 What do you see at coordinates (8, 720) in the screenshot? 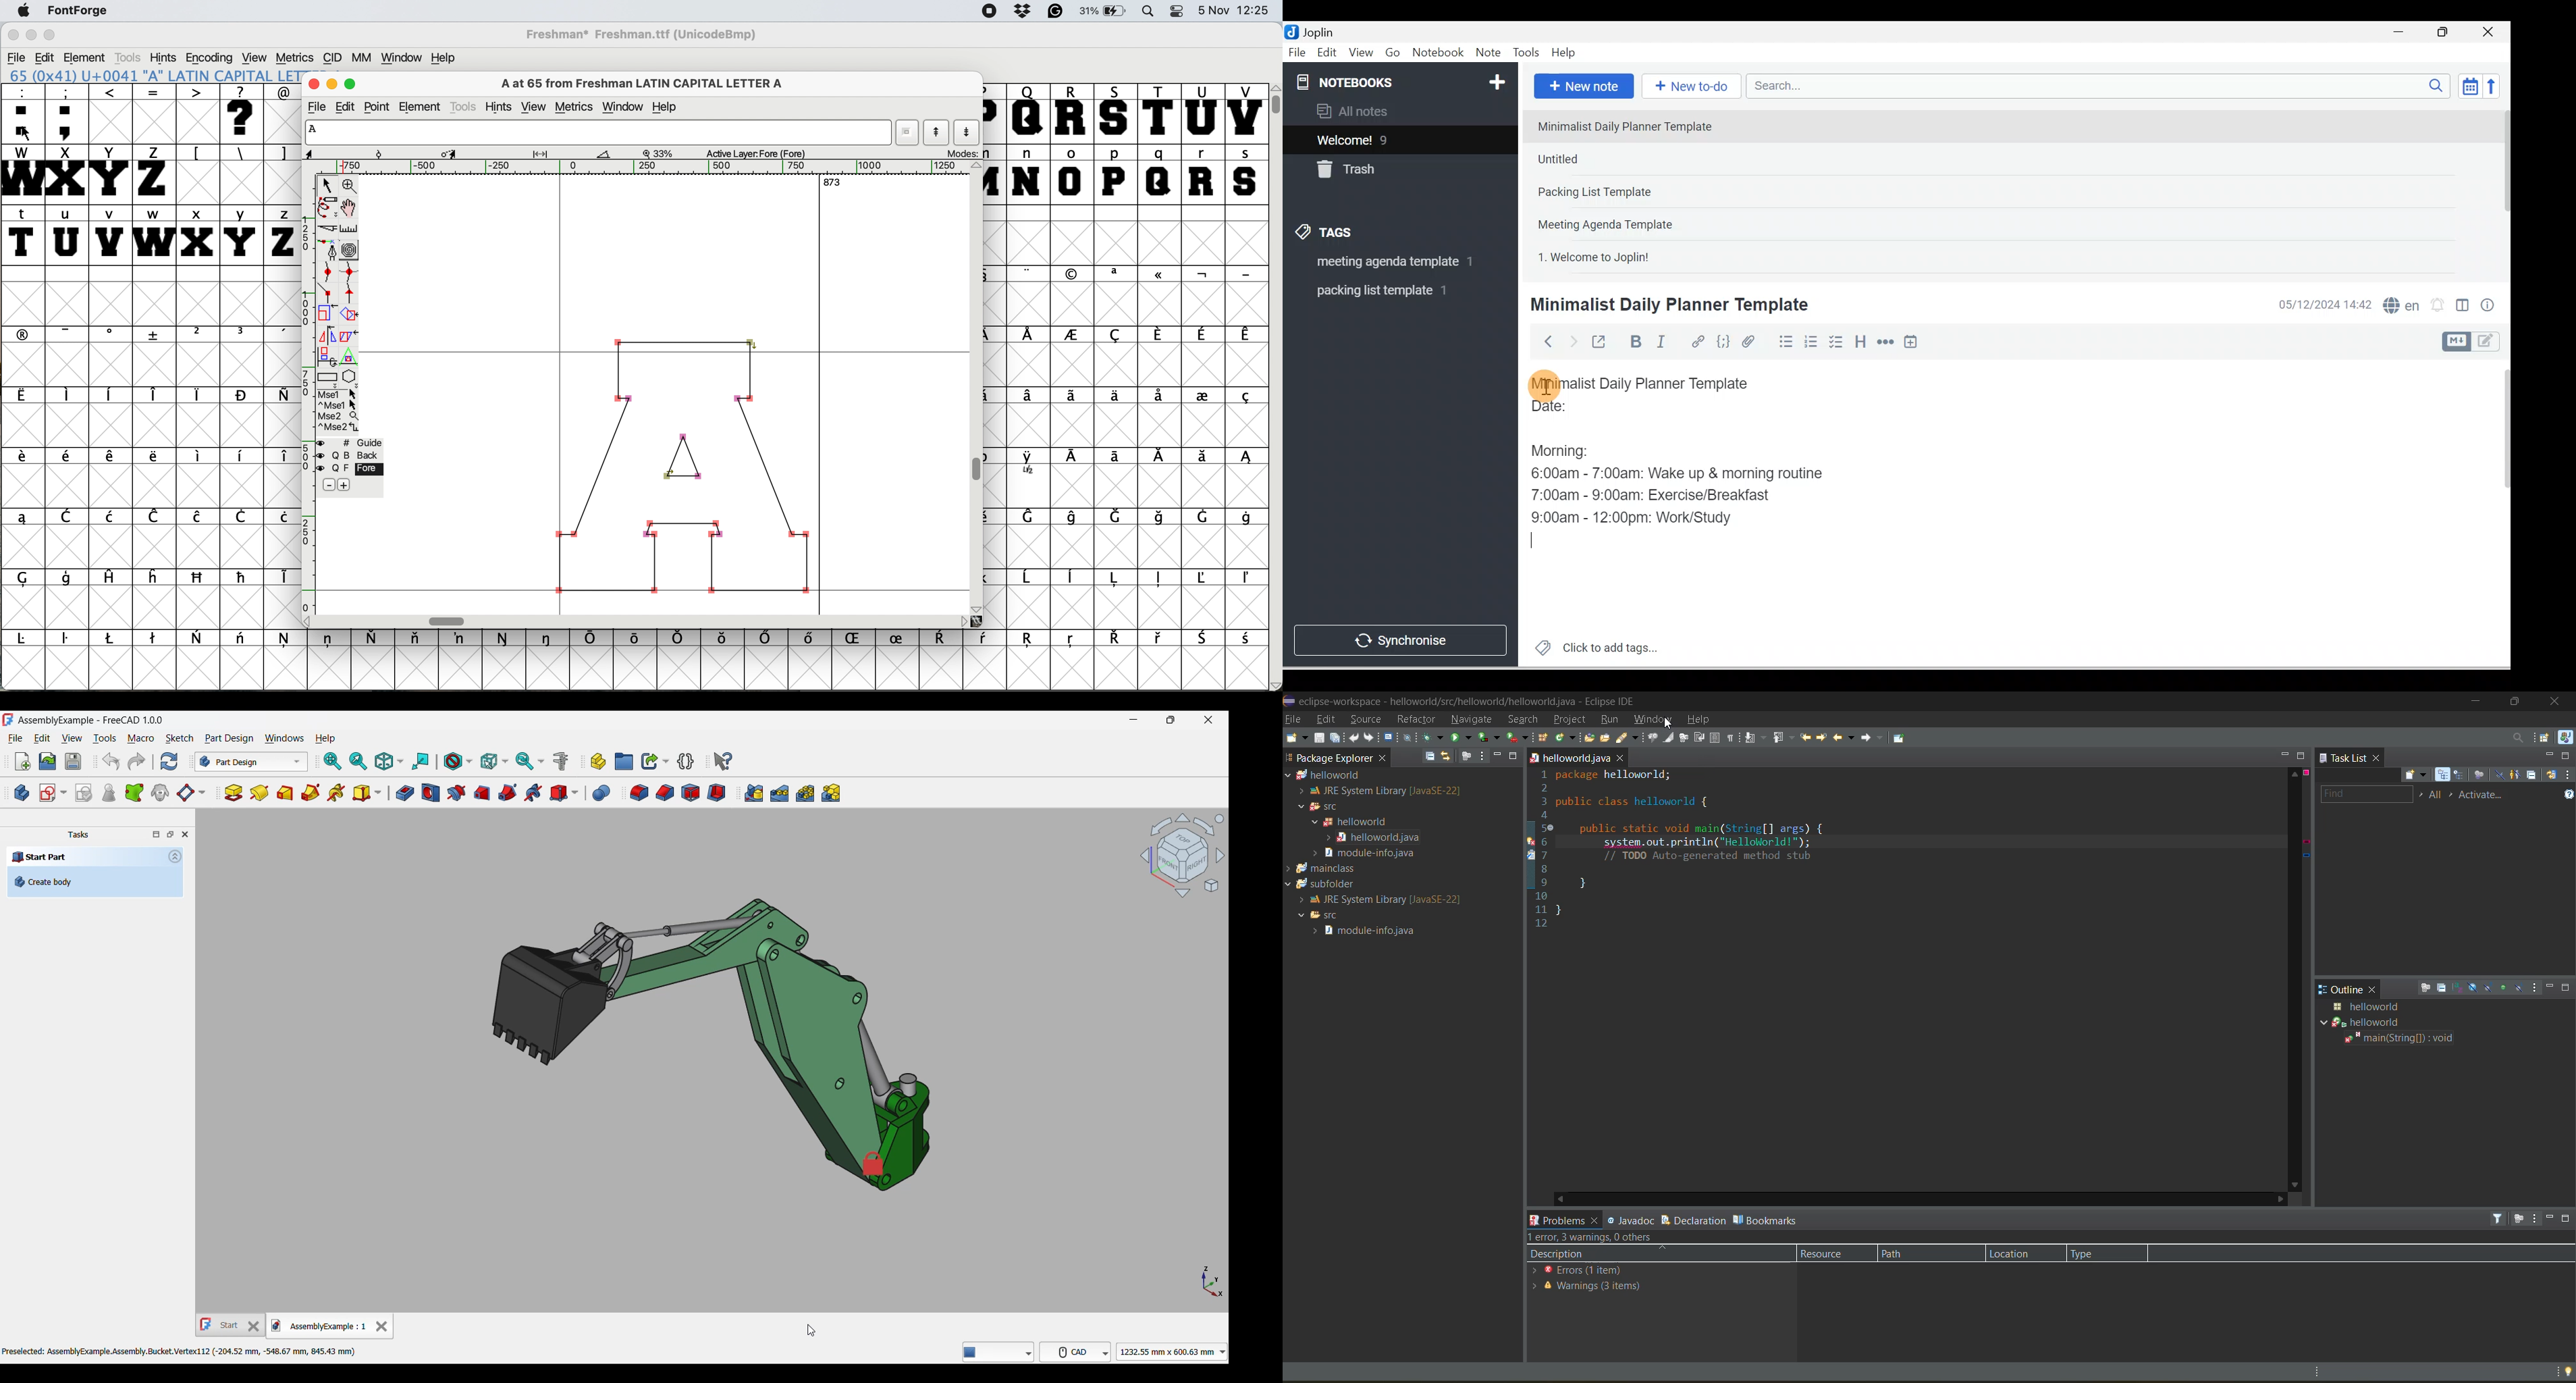
I see `Software logo` at bounding box center [8, 720].